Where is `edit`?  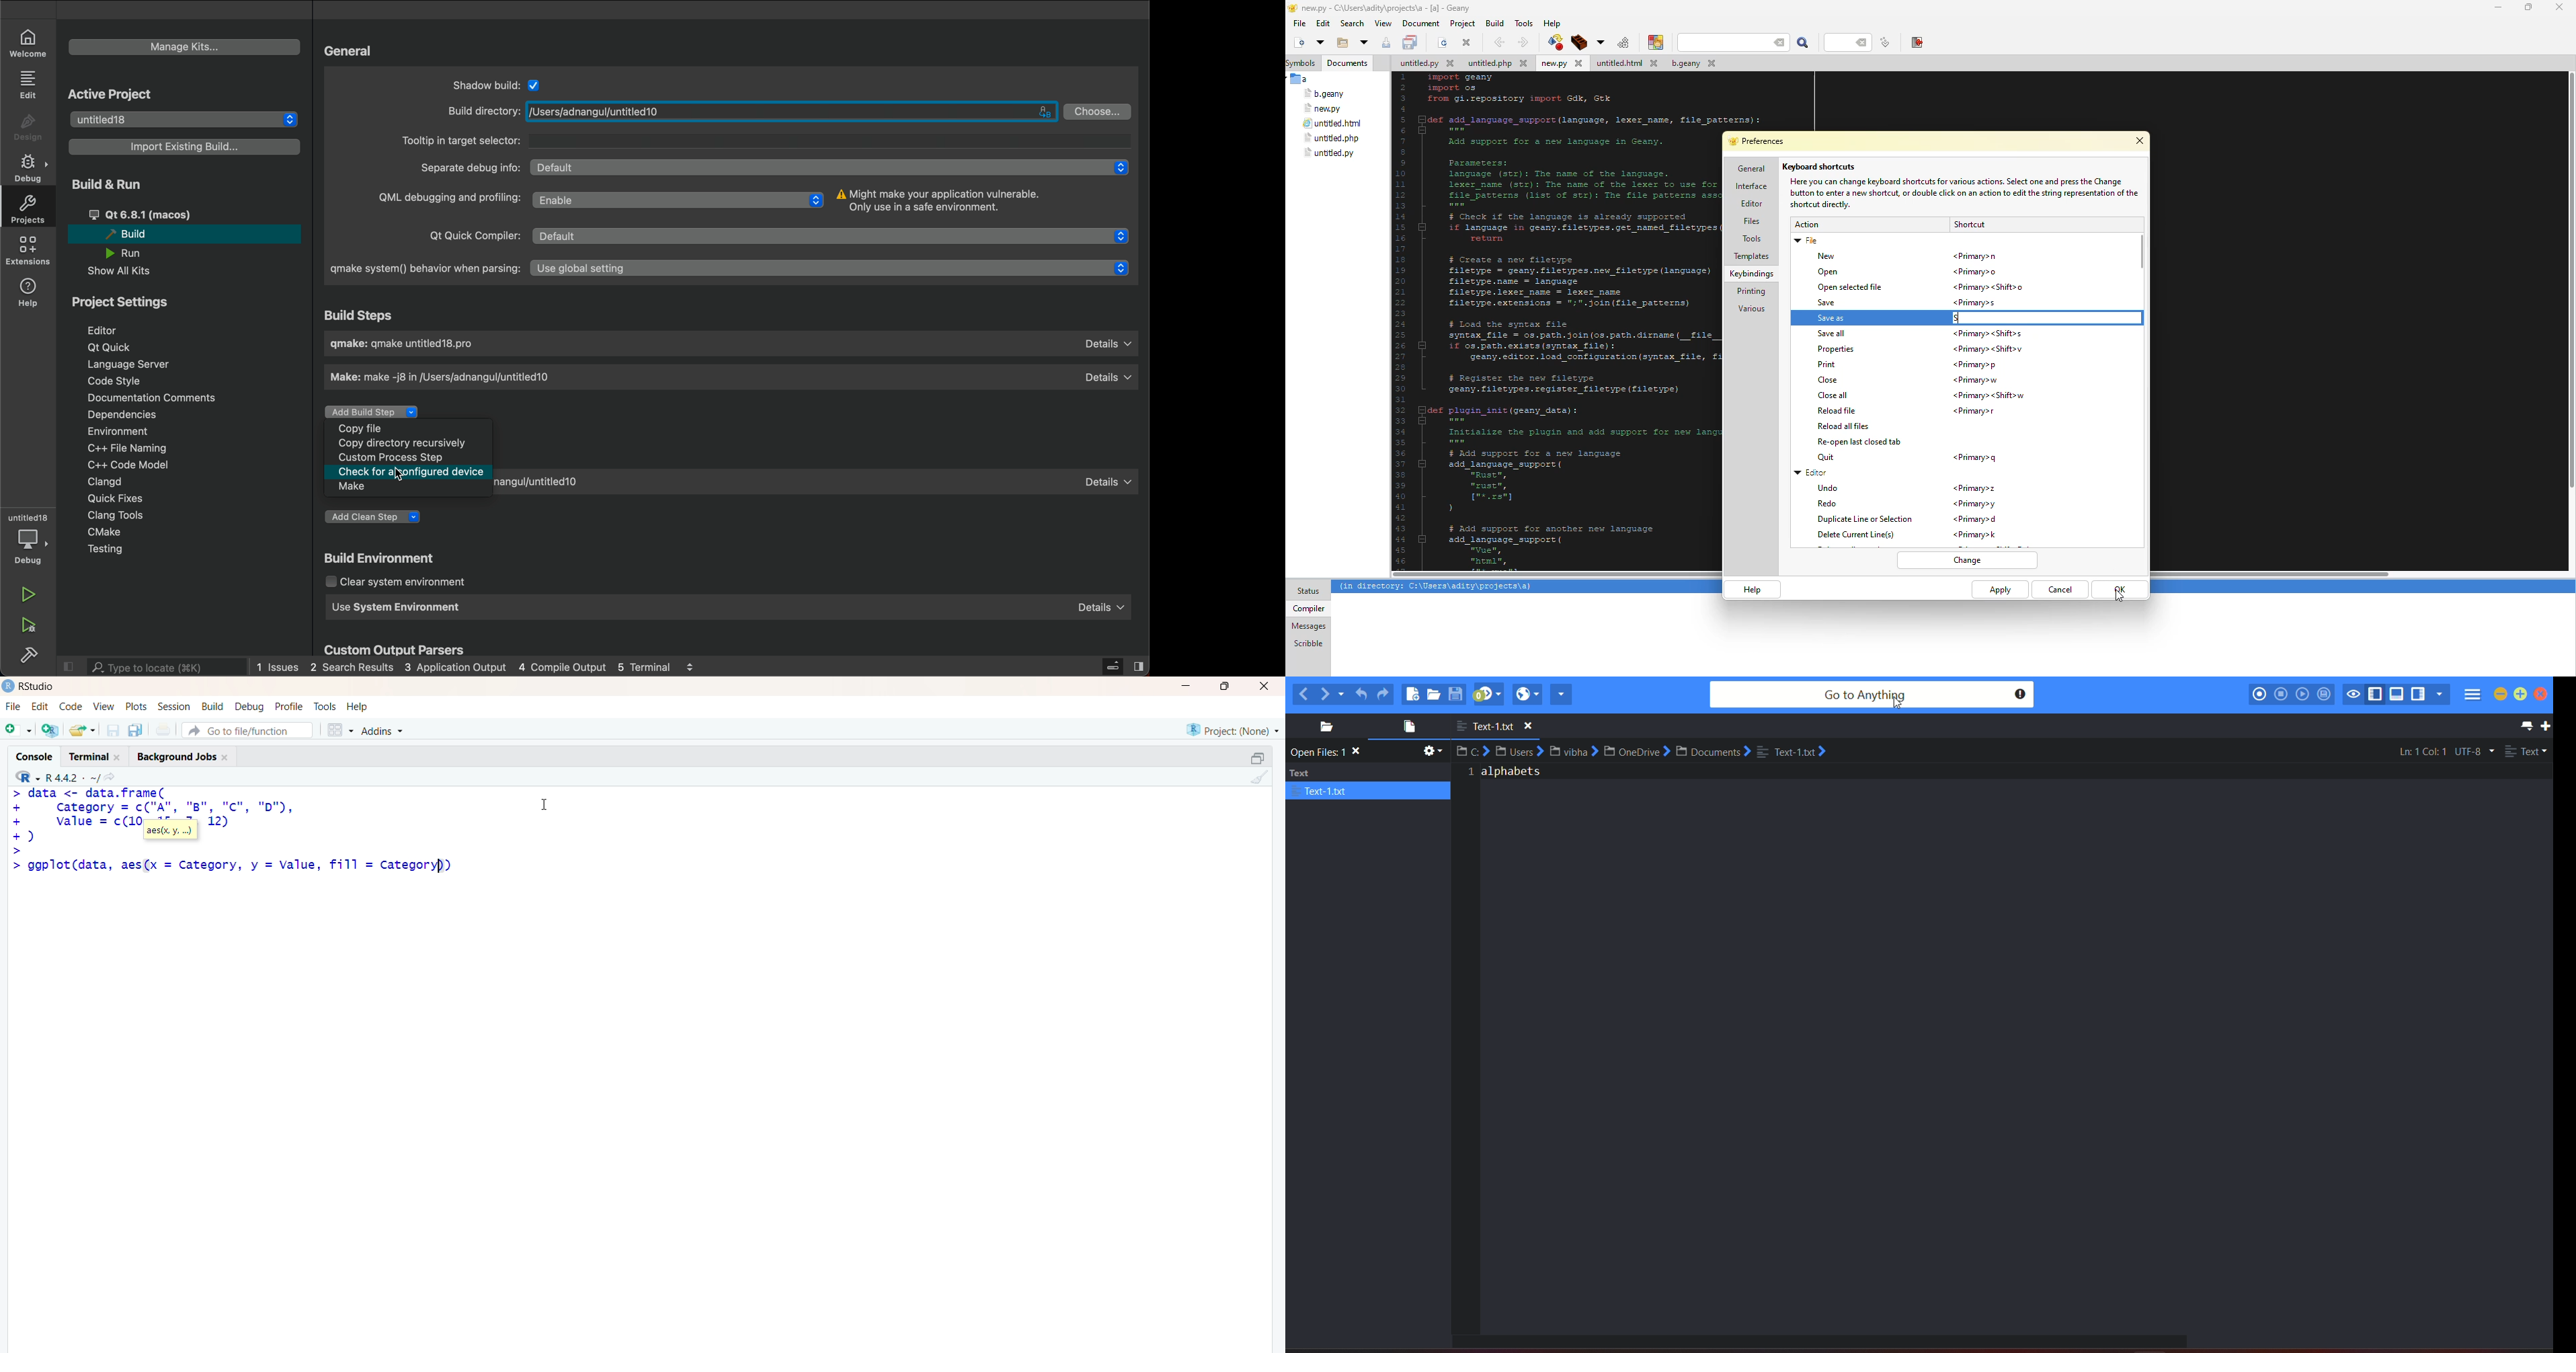
edit is located at coordinates (40, 707).